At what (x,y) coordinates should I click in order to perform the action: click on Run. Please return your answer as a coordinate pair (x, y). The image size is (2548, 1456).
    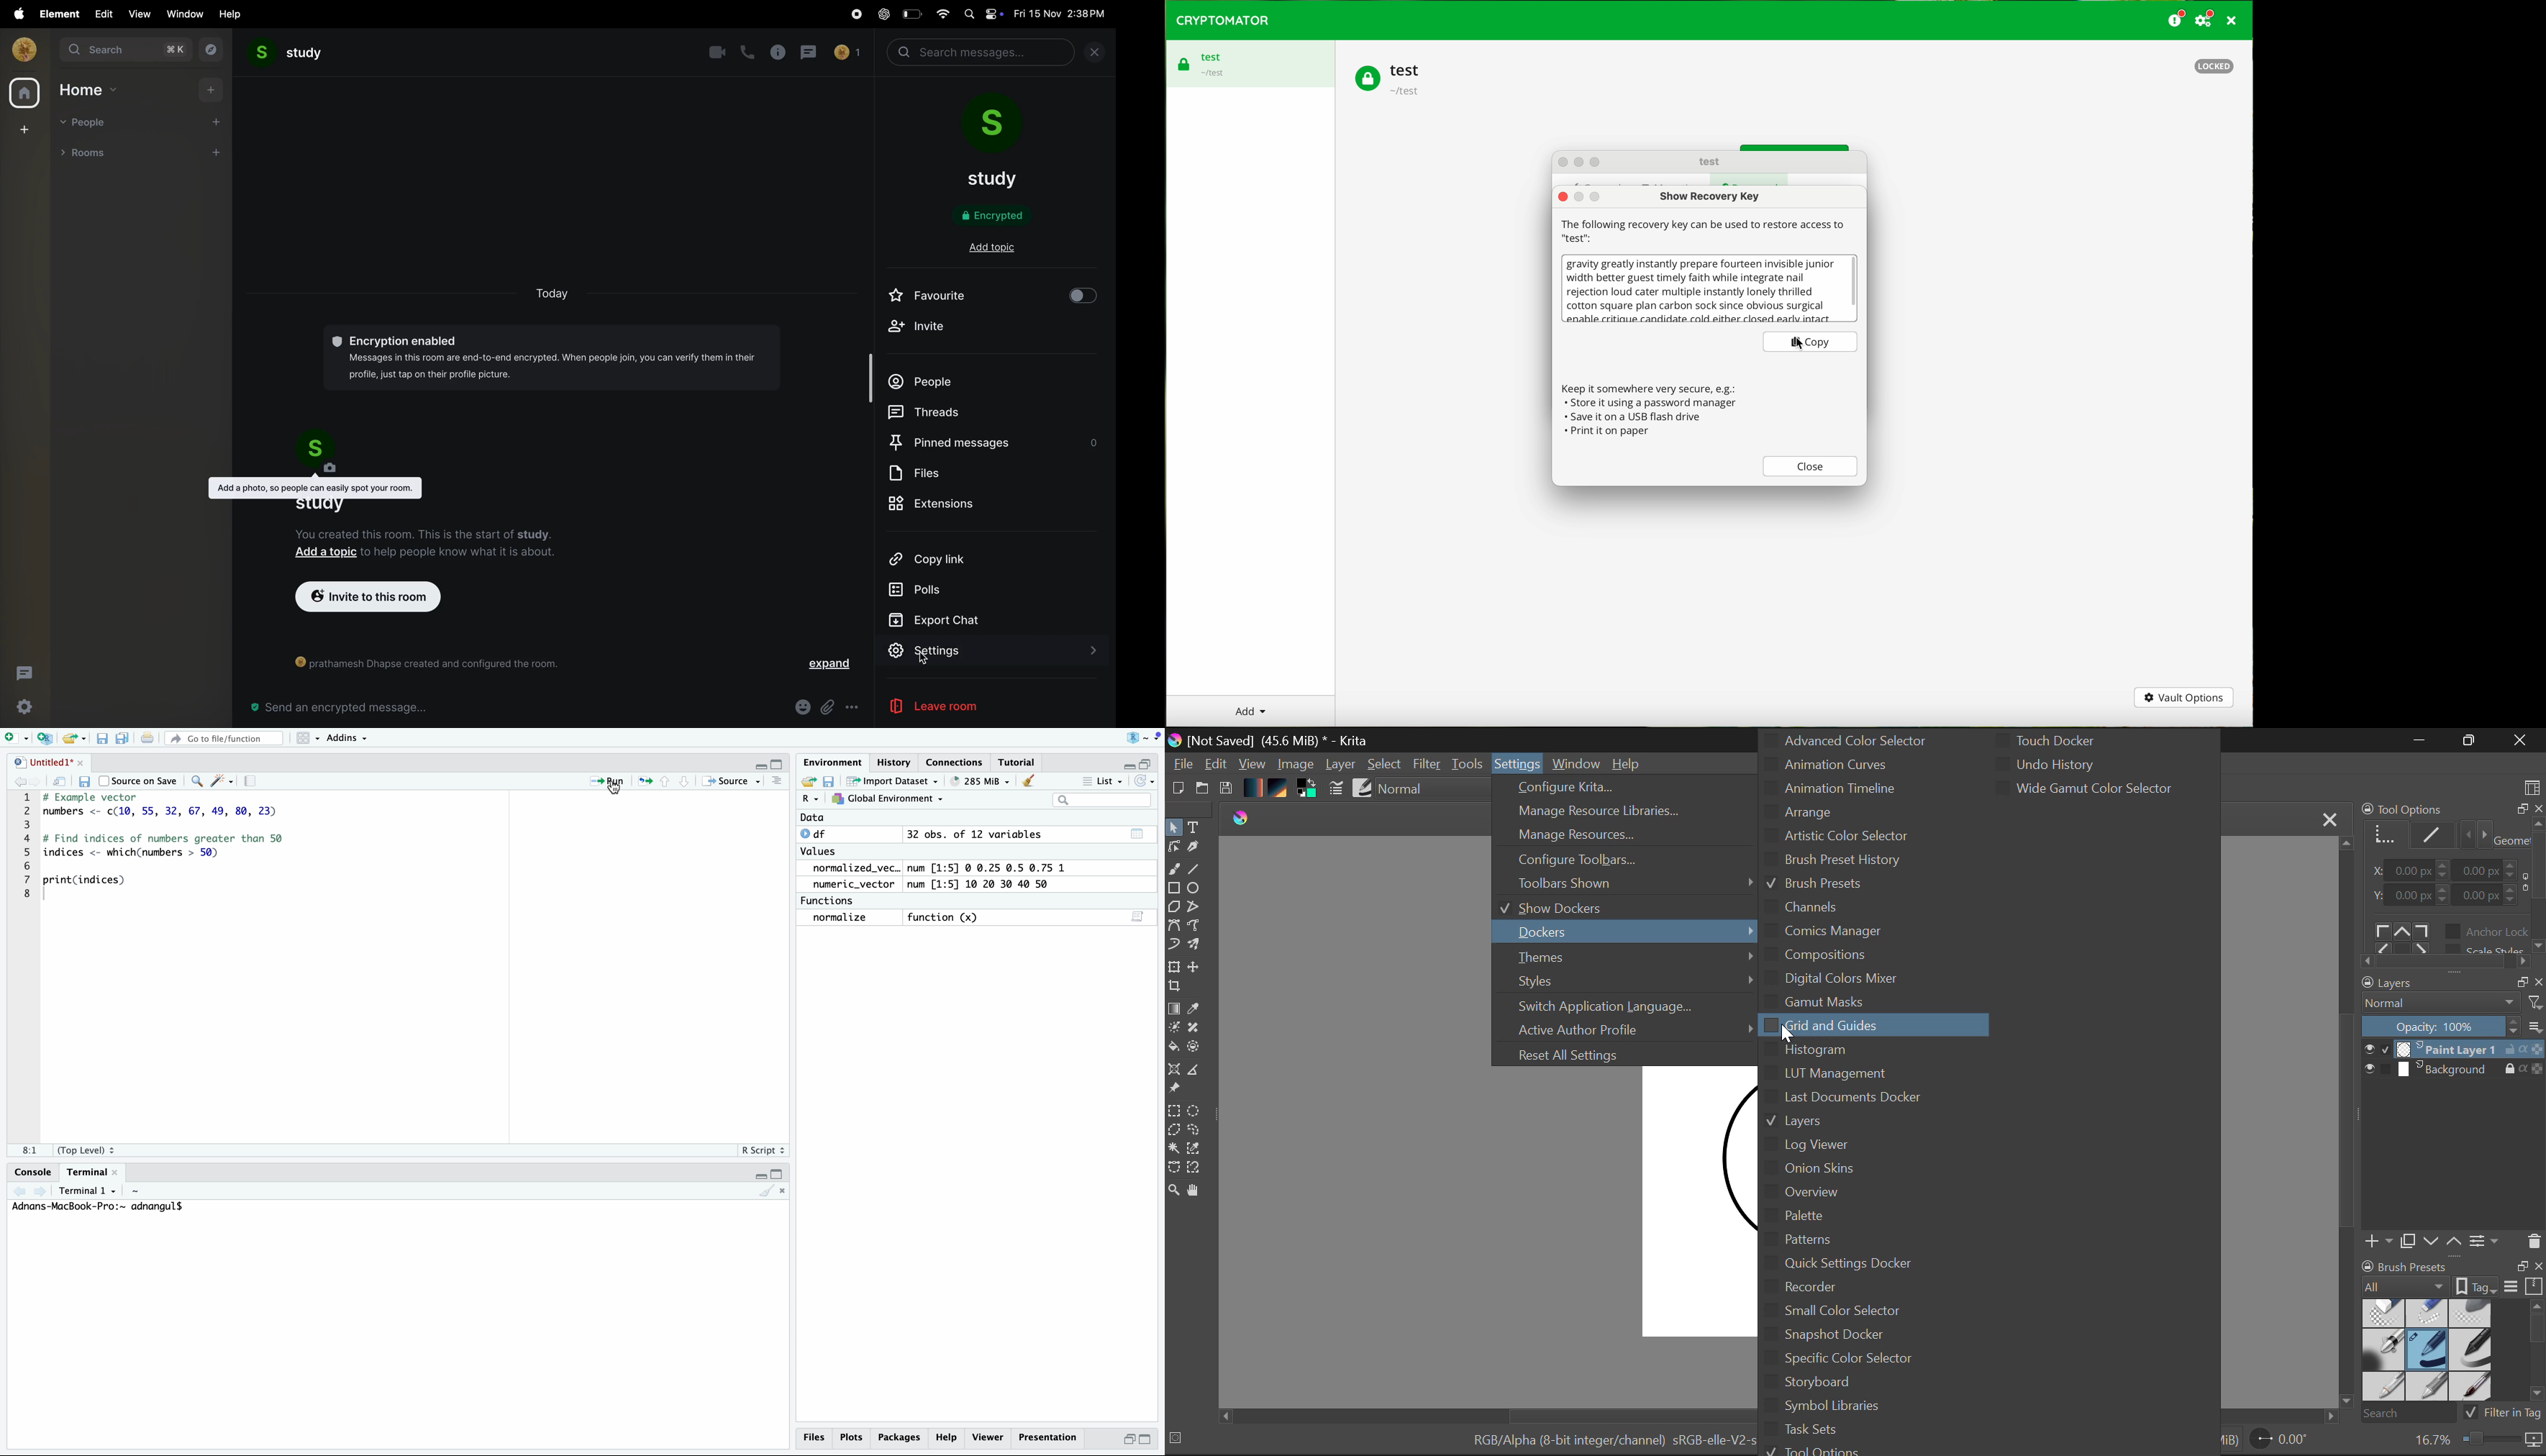
    Looking at the image, I should click on (600, 779).